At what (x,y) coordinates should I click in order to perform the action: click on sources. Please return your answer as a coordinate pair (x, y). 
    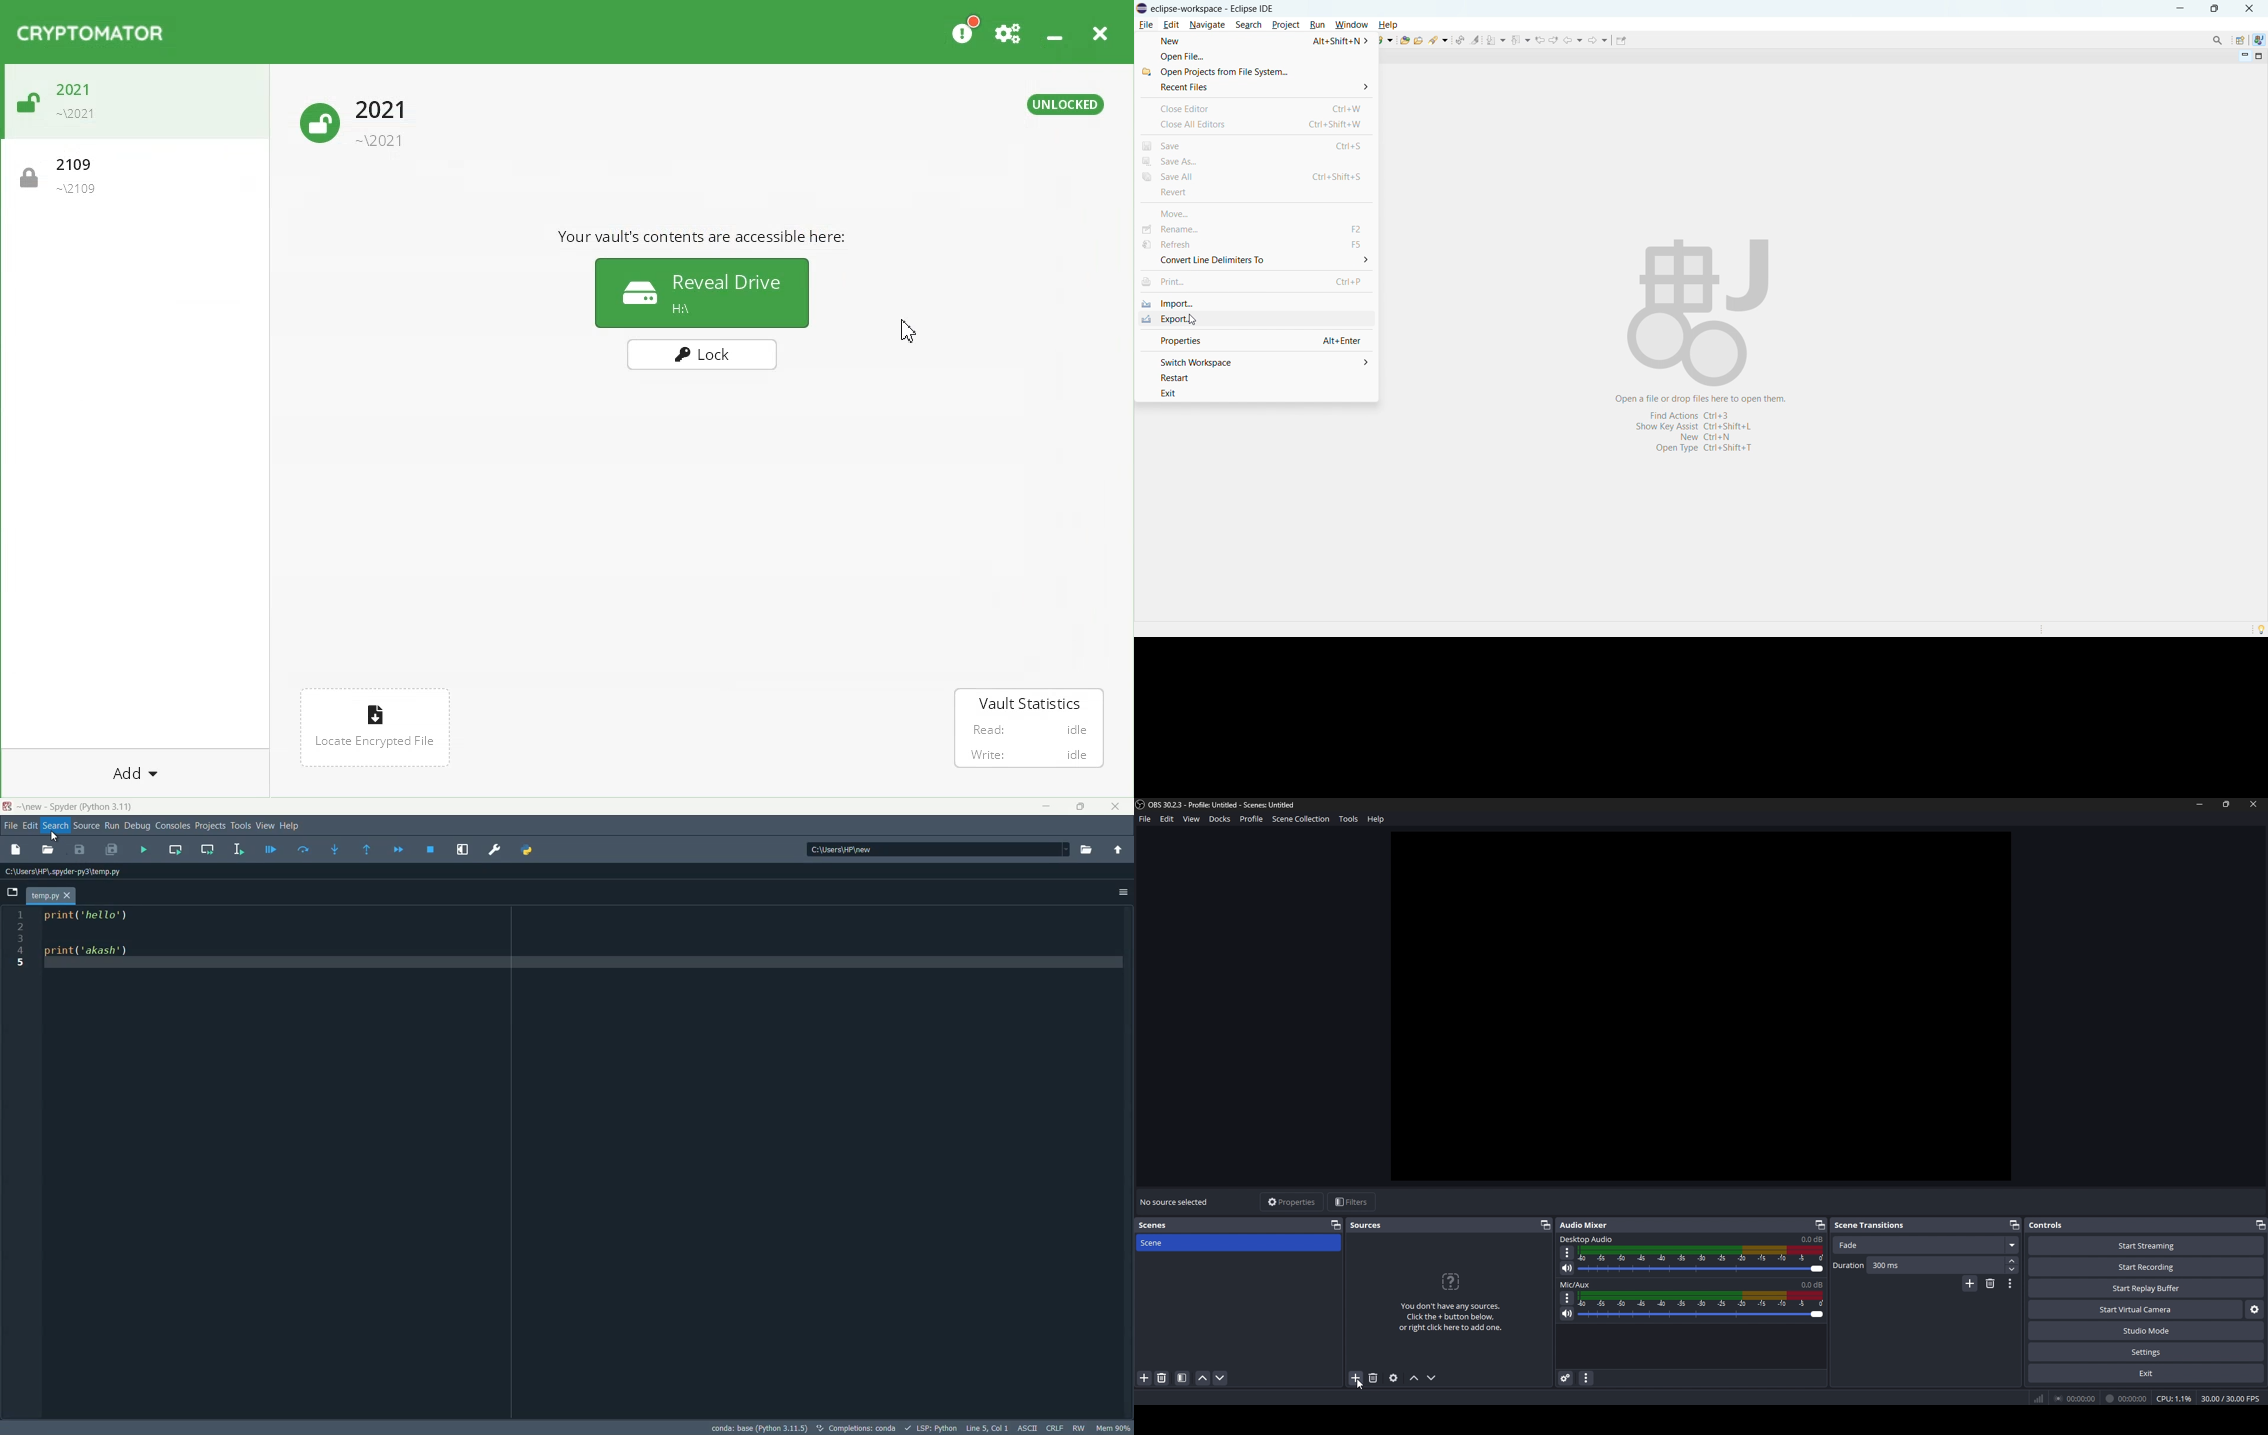
    Looking at the image, I should click on (1371, 1225).